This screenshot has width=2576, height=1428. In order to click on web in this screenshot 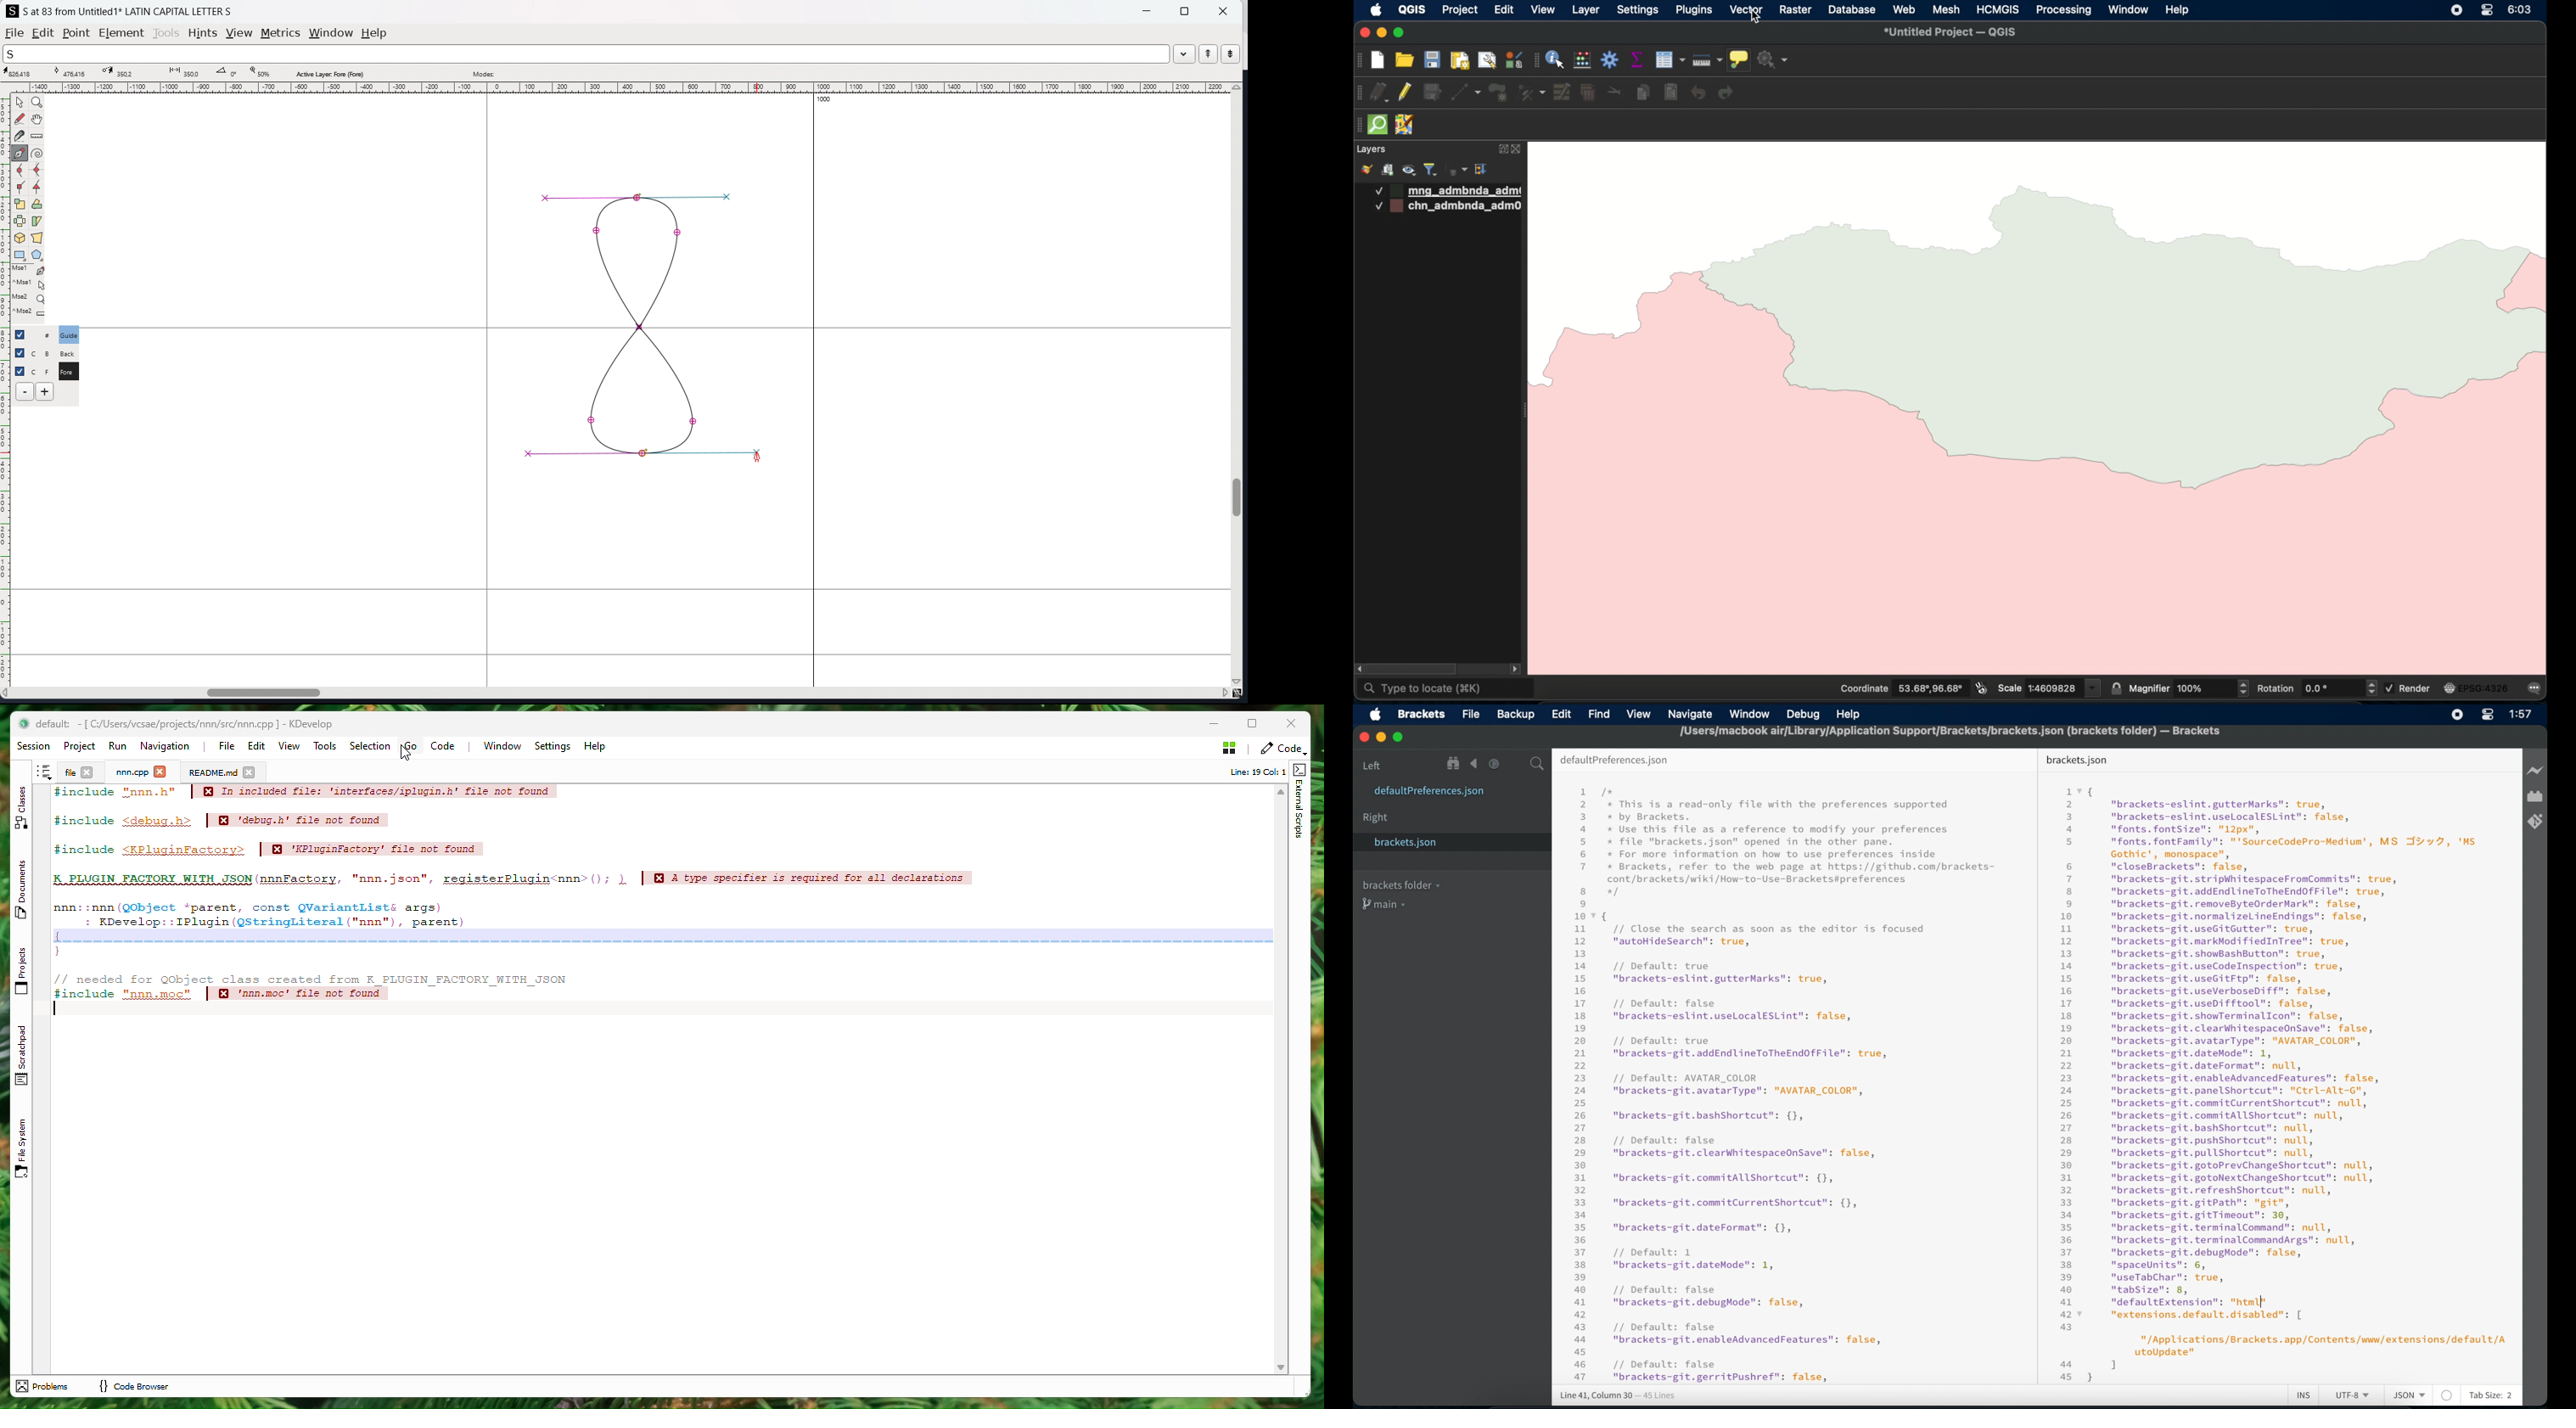, I will do `click(1905, 10)`.